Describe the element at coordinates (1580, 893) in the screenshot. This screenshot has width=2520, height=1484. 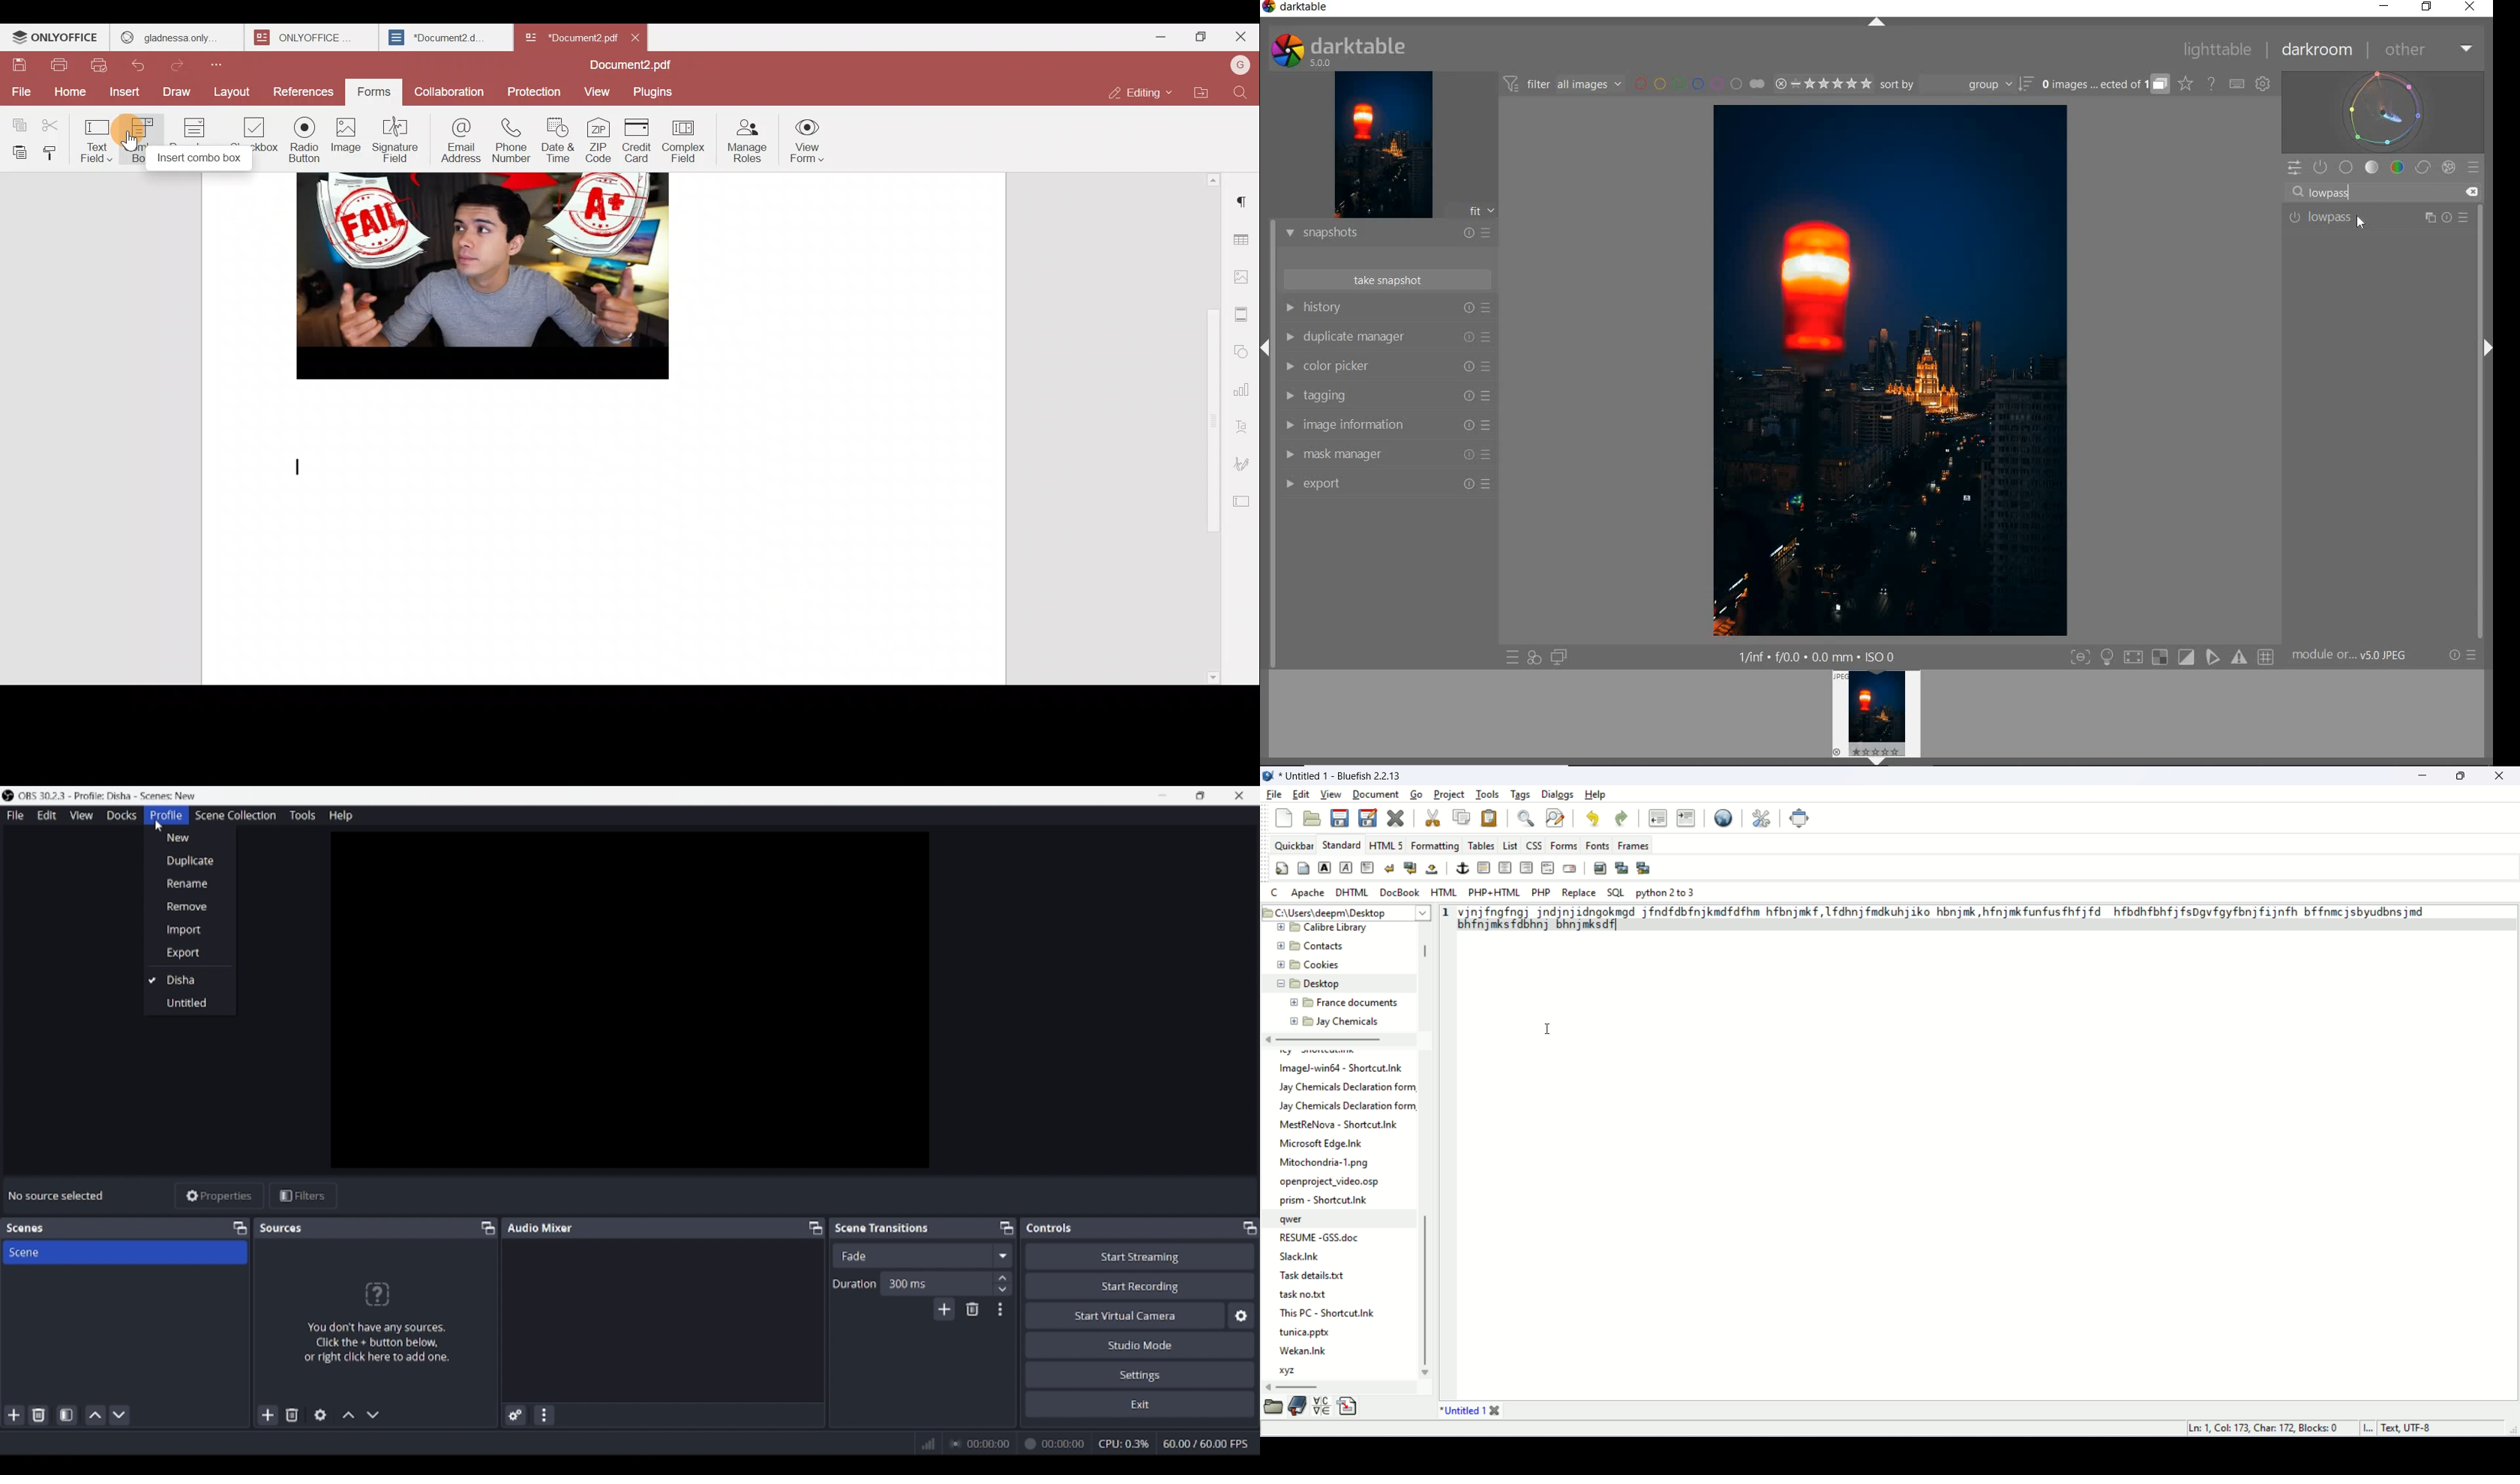
I see `replace` at that location.